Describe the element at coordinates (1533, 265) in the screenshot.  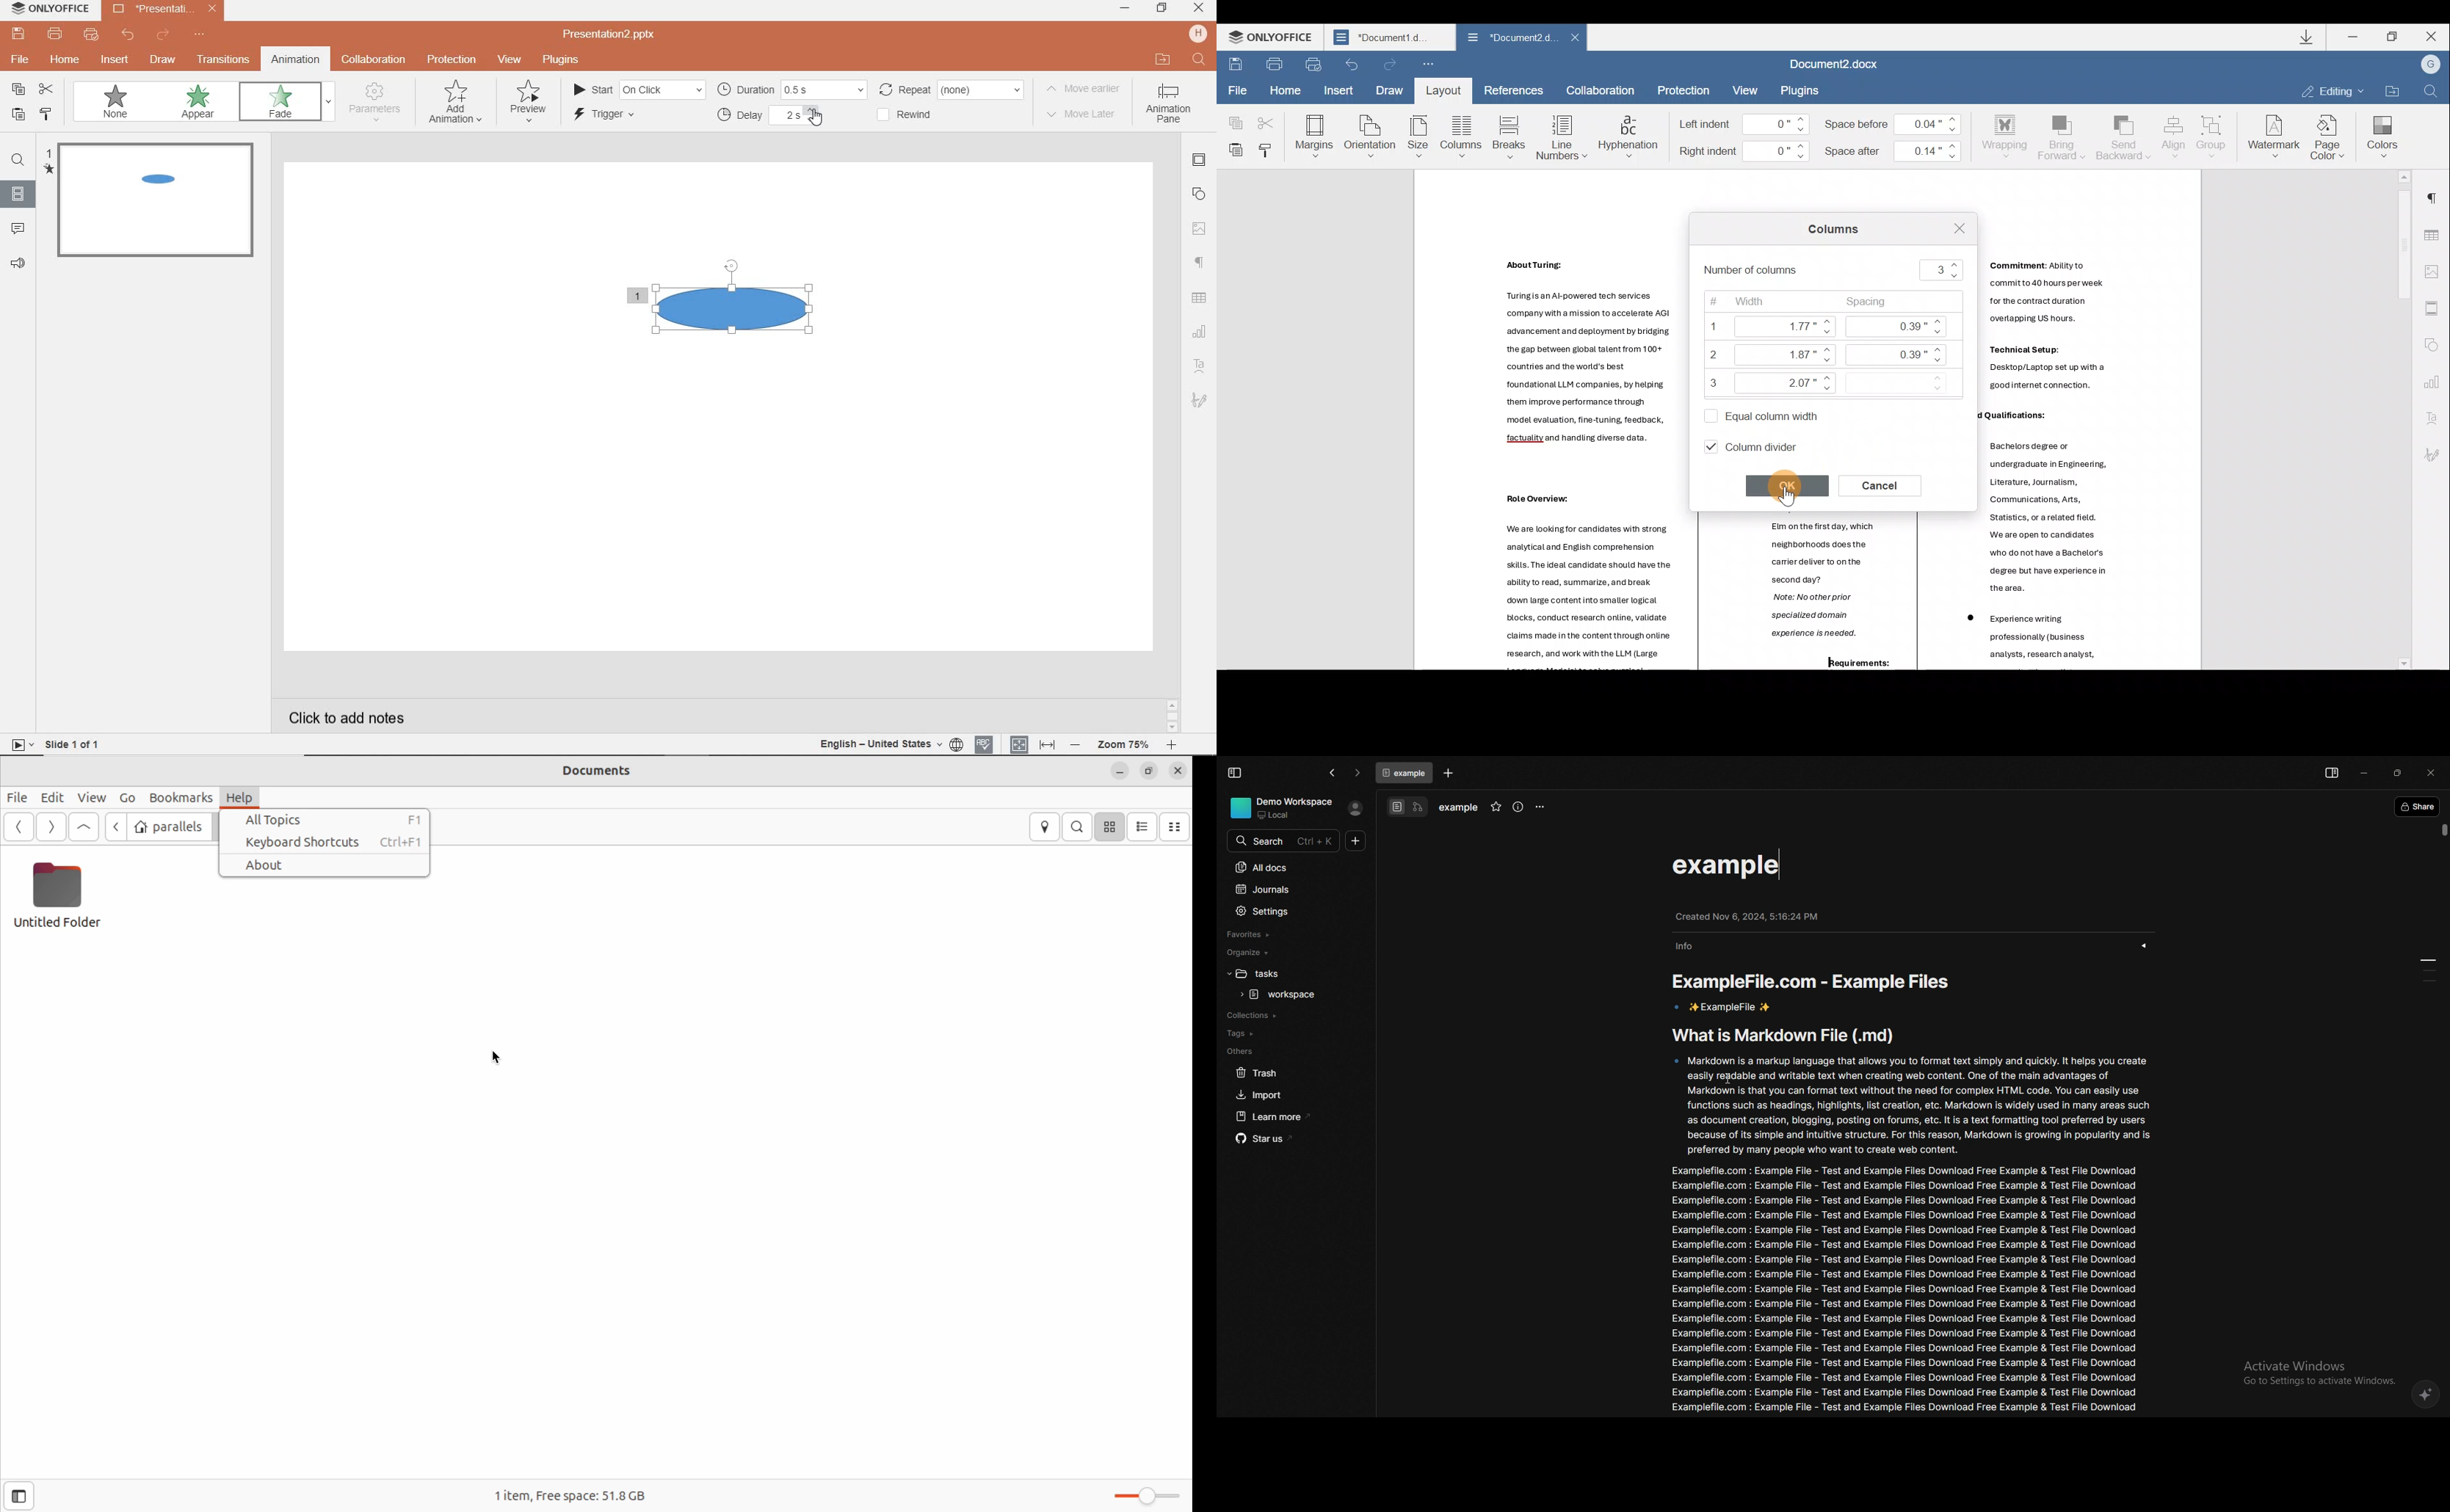
I see `` at that location.